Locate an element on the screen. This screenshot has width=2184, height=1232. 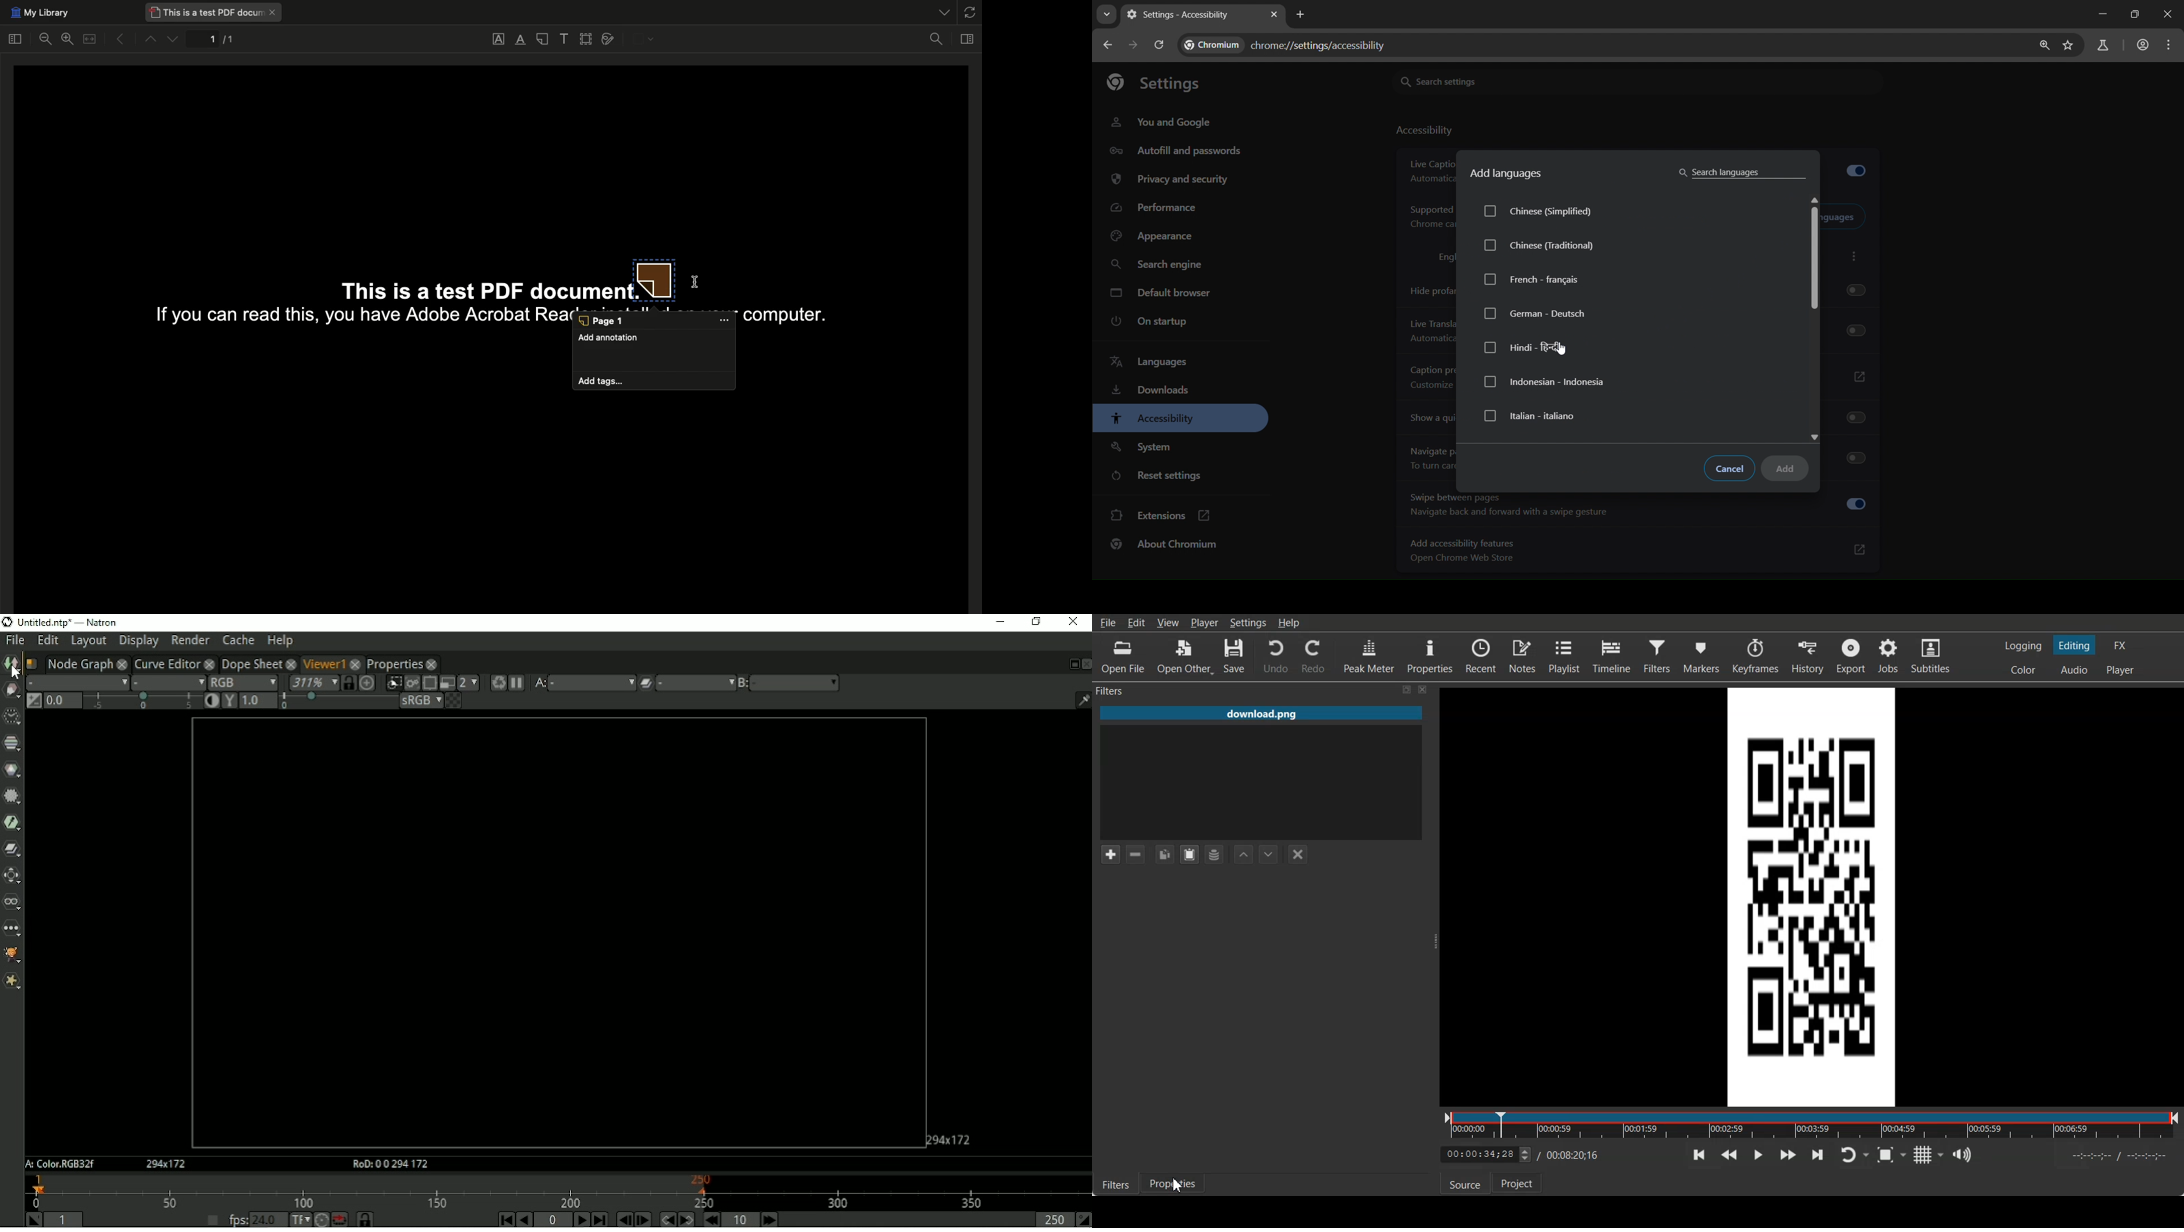
jobs is located at coordinates (1889, 657).